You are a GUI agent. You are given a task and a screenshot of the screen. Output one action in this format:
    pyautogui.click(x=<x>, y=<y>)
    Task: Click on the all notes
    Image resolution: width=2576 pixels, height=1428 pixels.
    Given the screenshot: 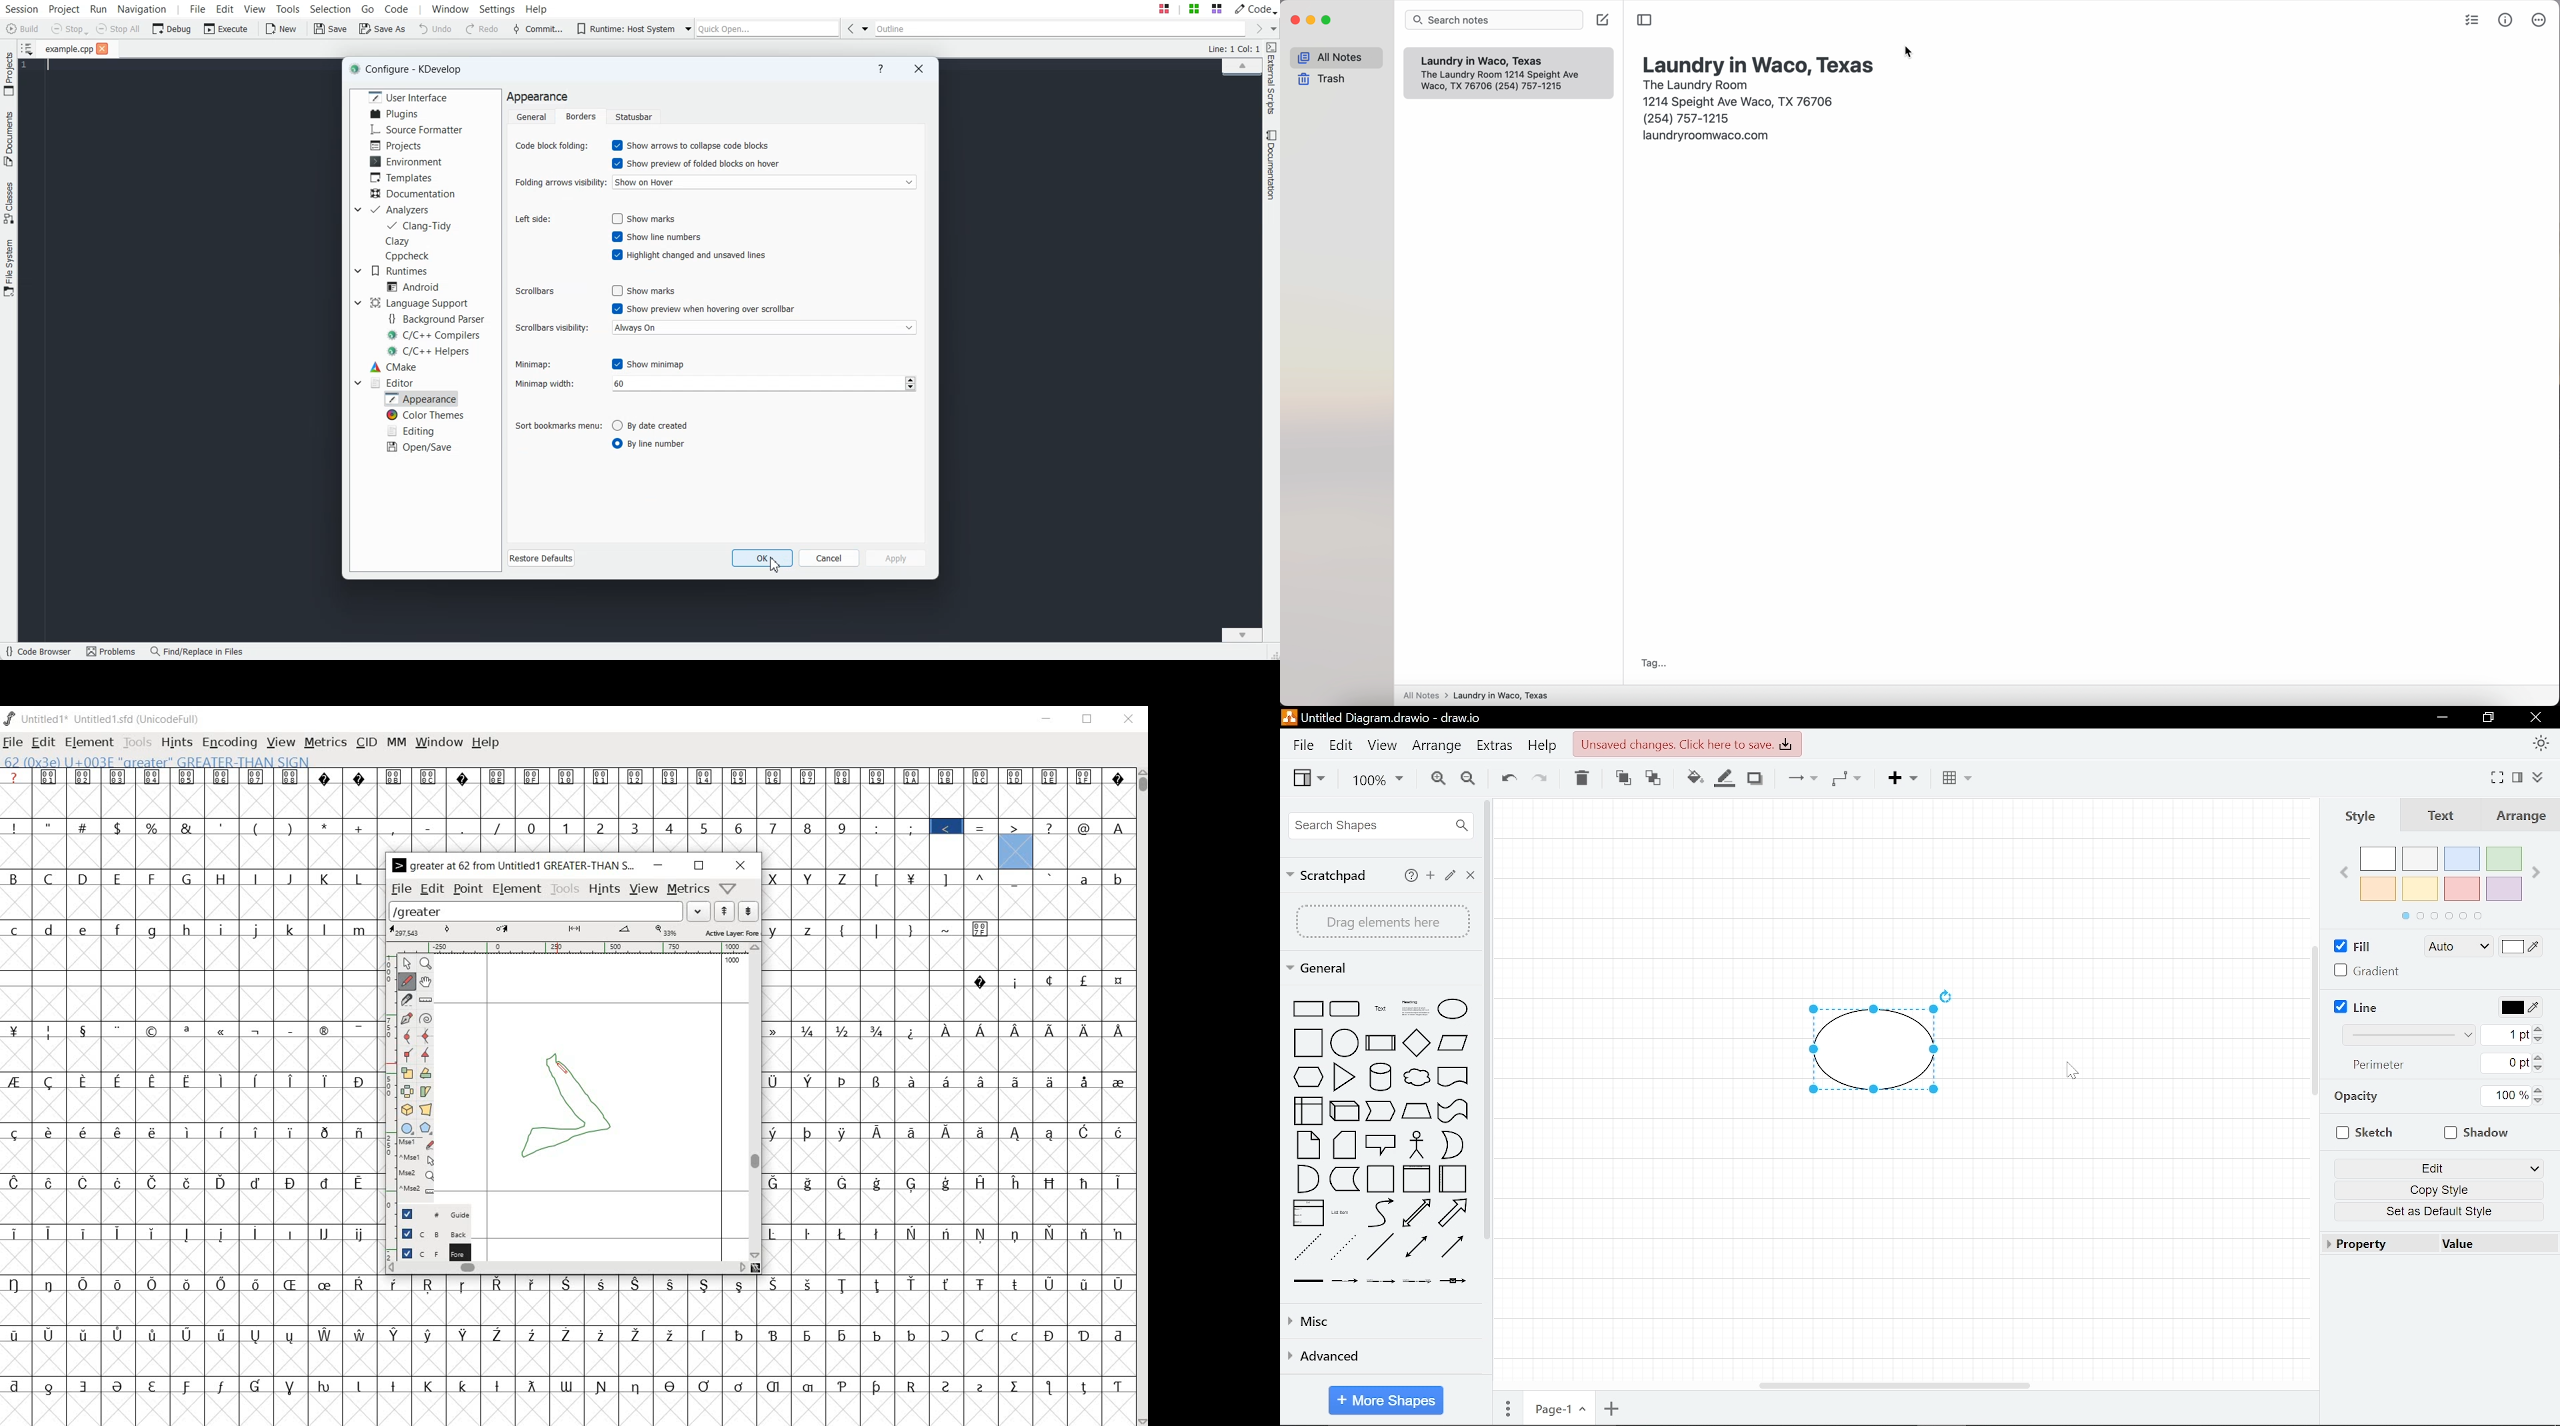 What is the action you would take?
    pyautogui.click(x=1336, y=58)
    